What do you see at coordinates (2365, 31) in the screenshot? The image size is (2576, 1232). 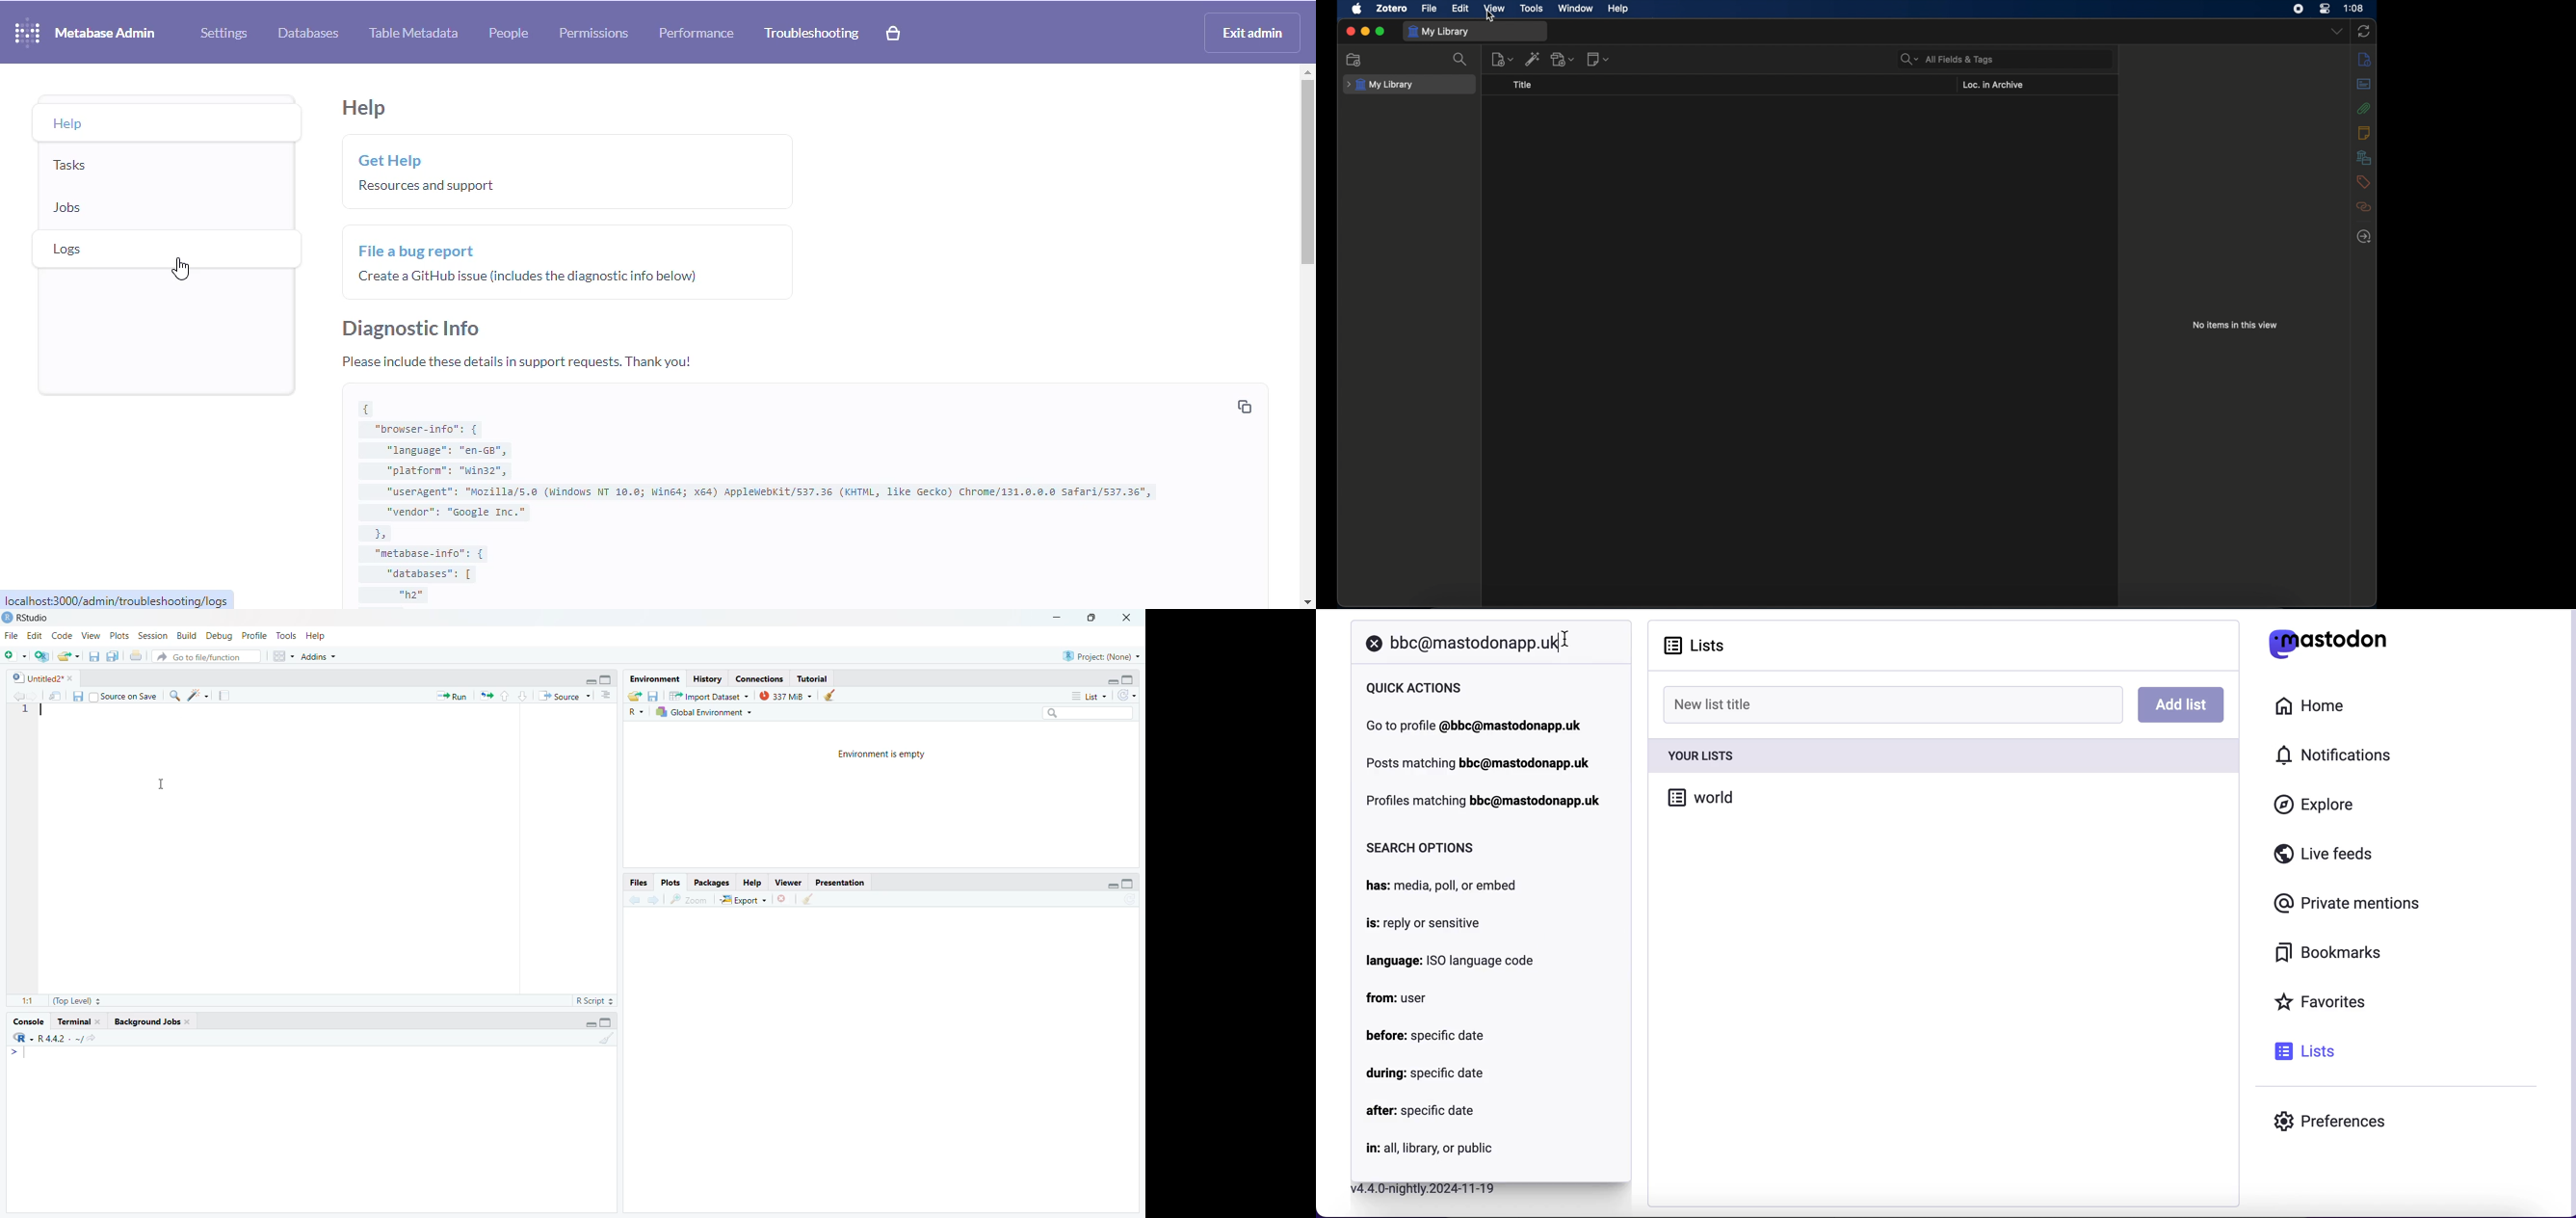 I see `sync` at bounding box center [2365, 31].